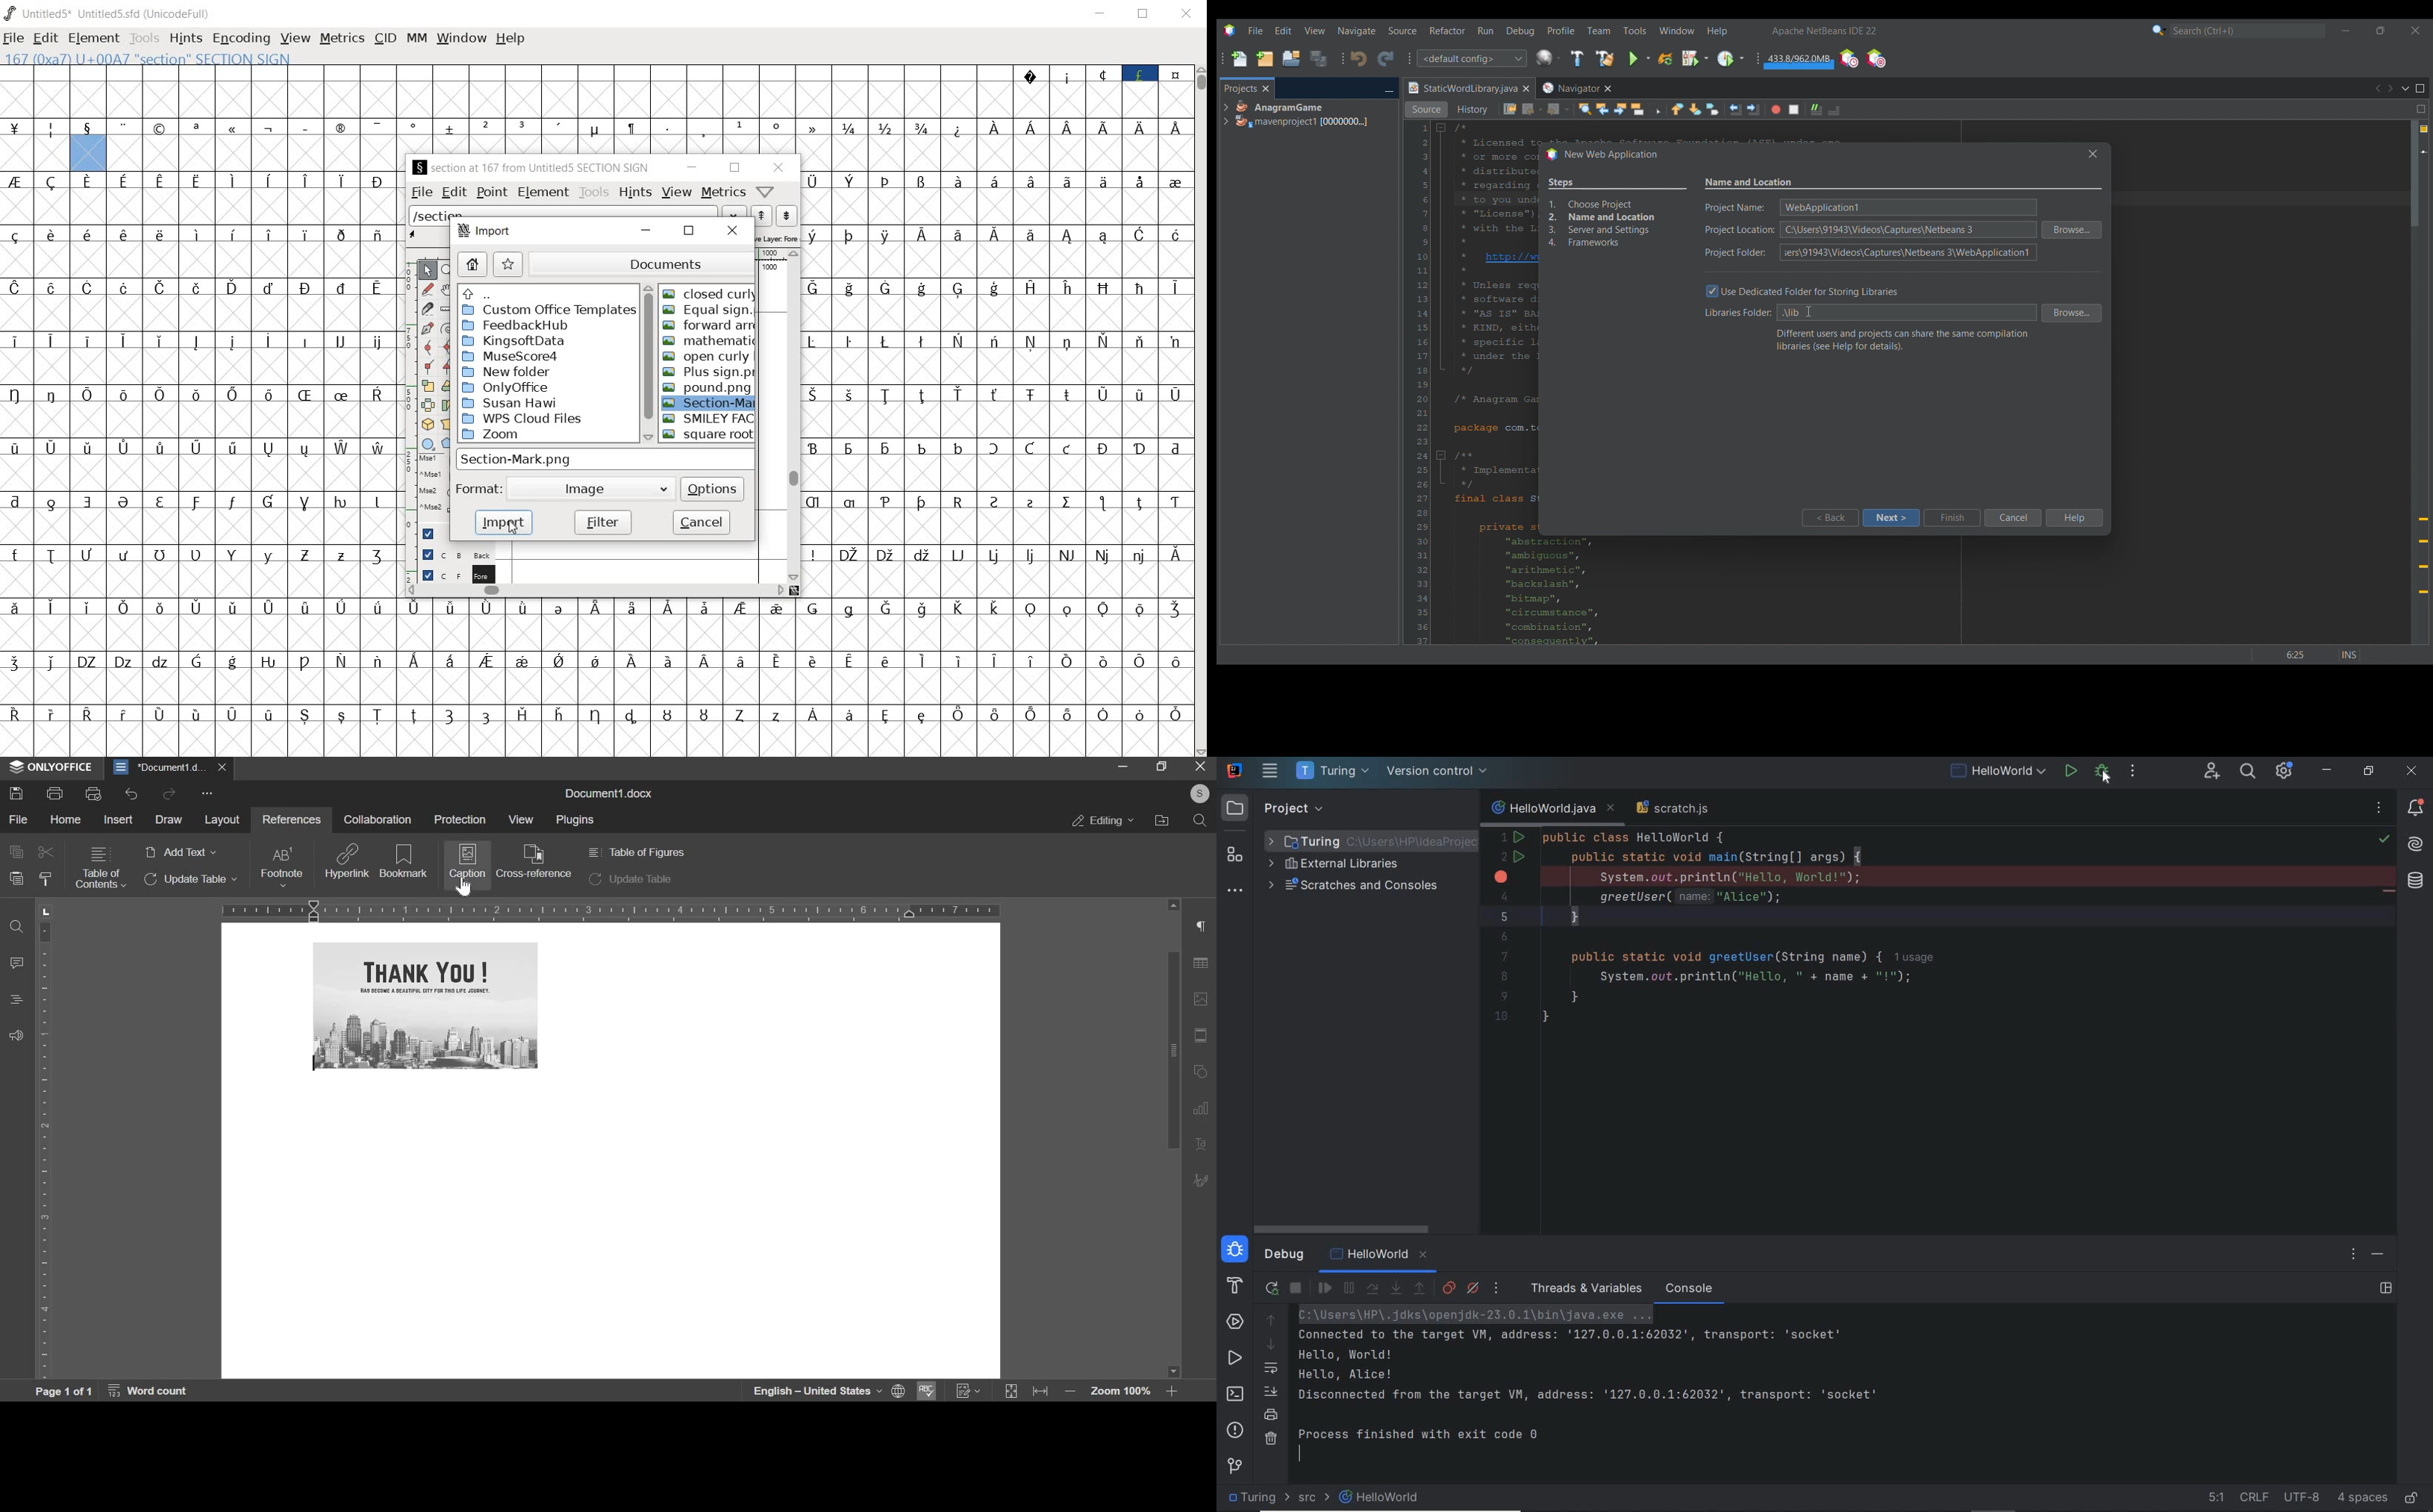 This screenshot has height=1512, width=2436. Describe the element at coordinates (19, 820) in the screenshot. I see `file` at that location.